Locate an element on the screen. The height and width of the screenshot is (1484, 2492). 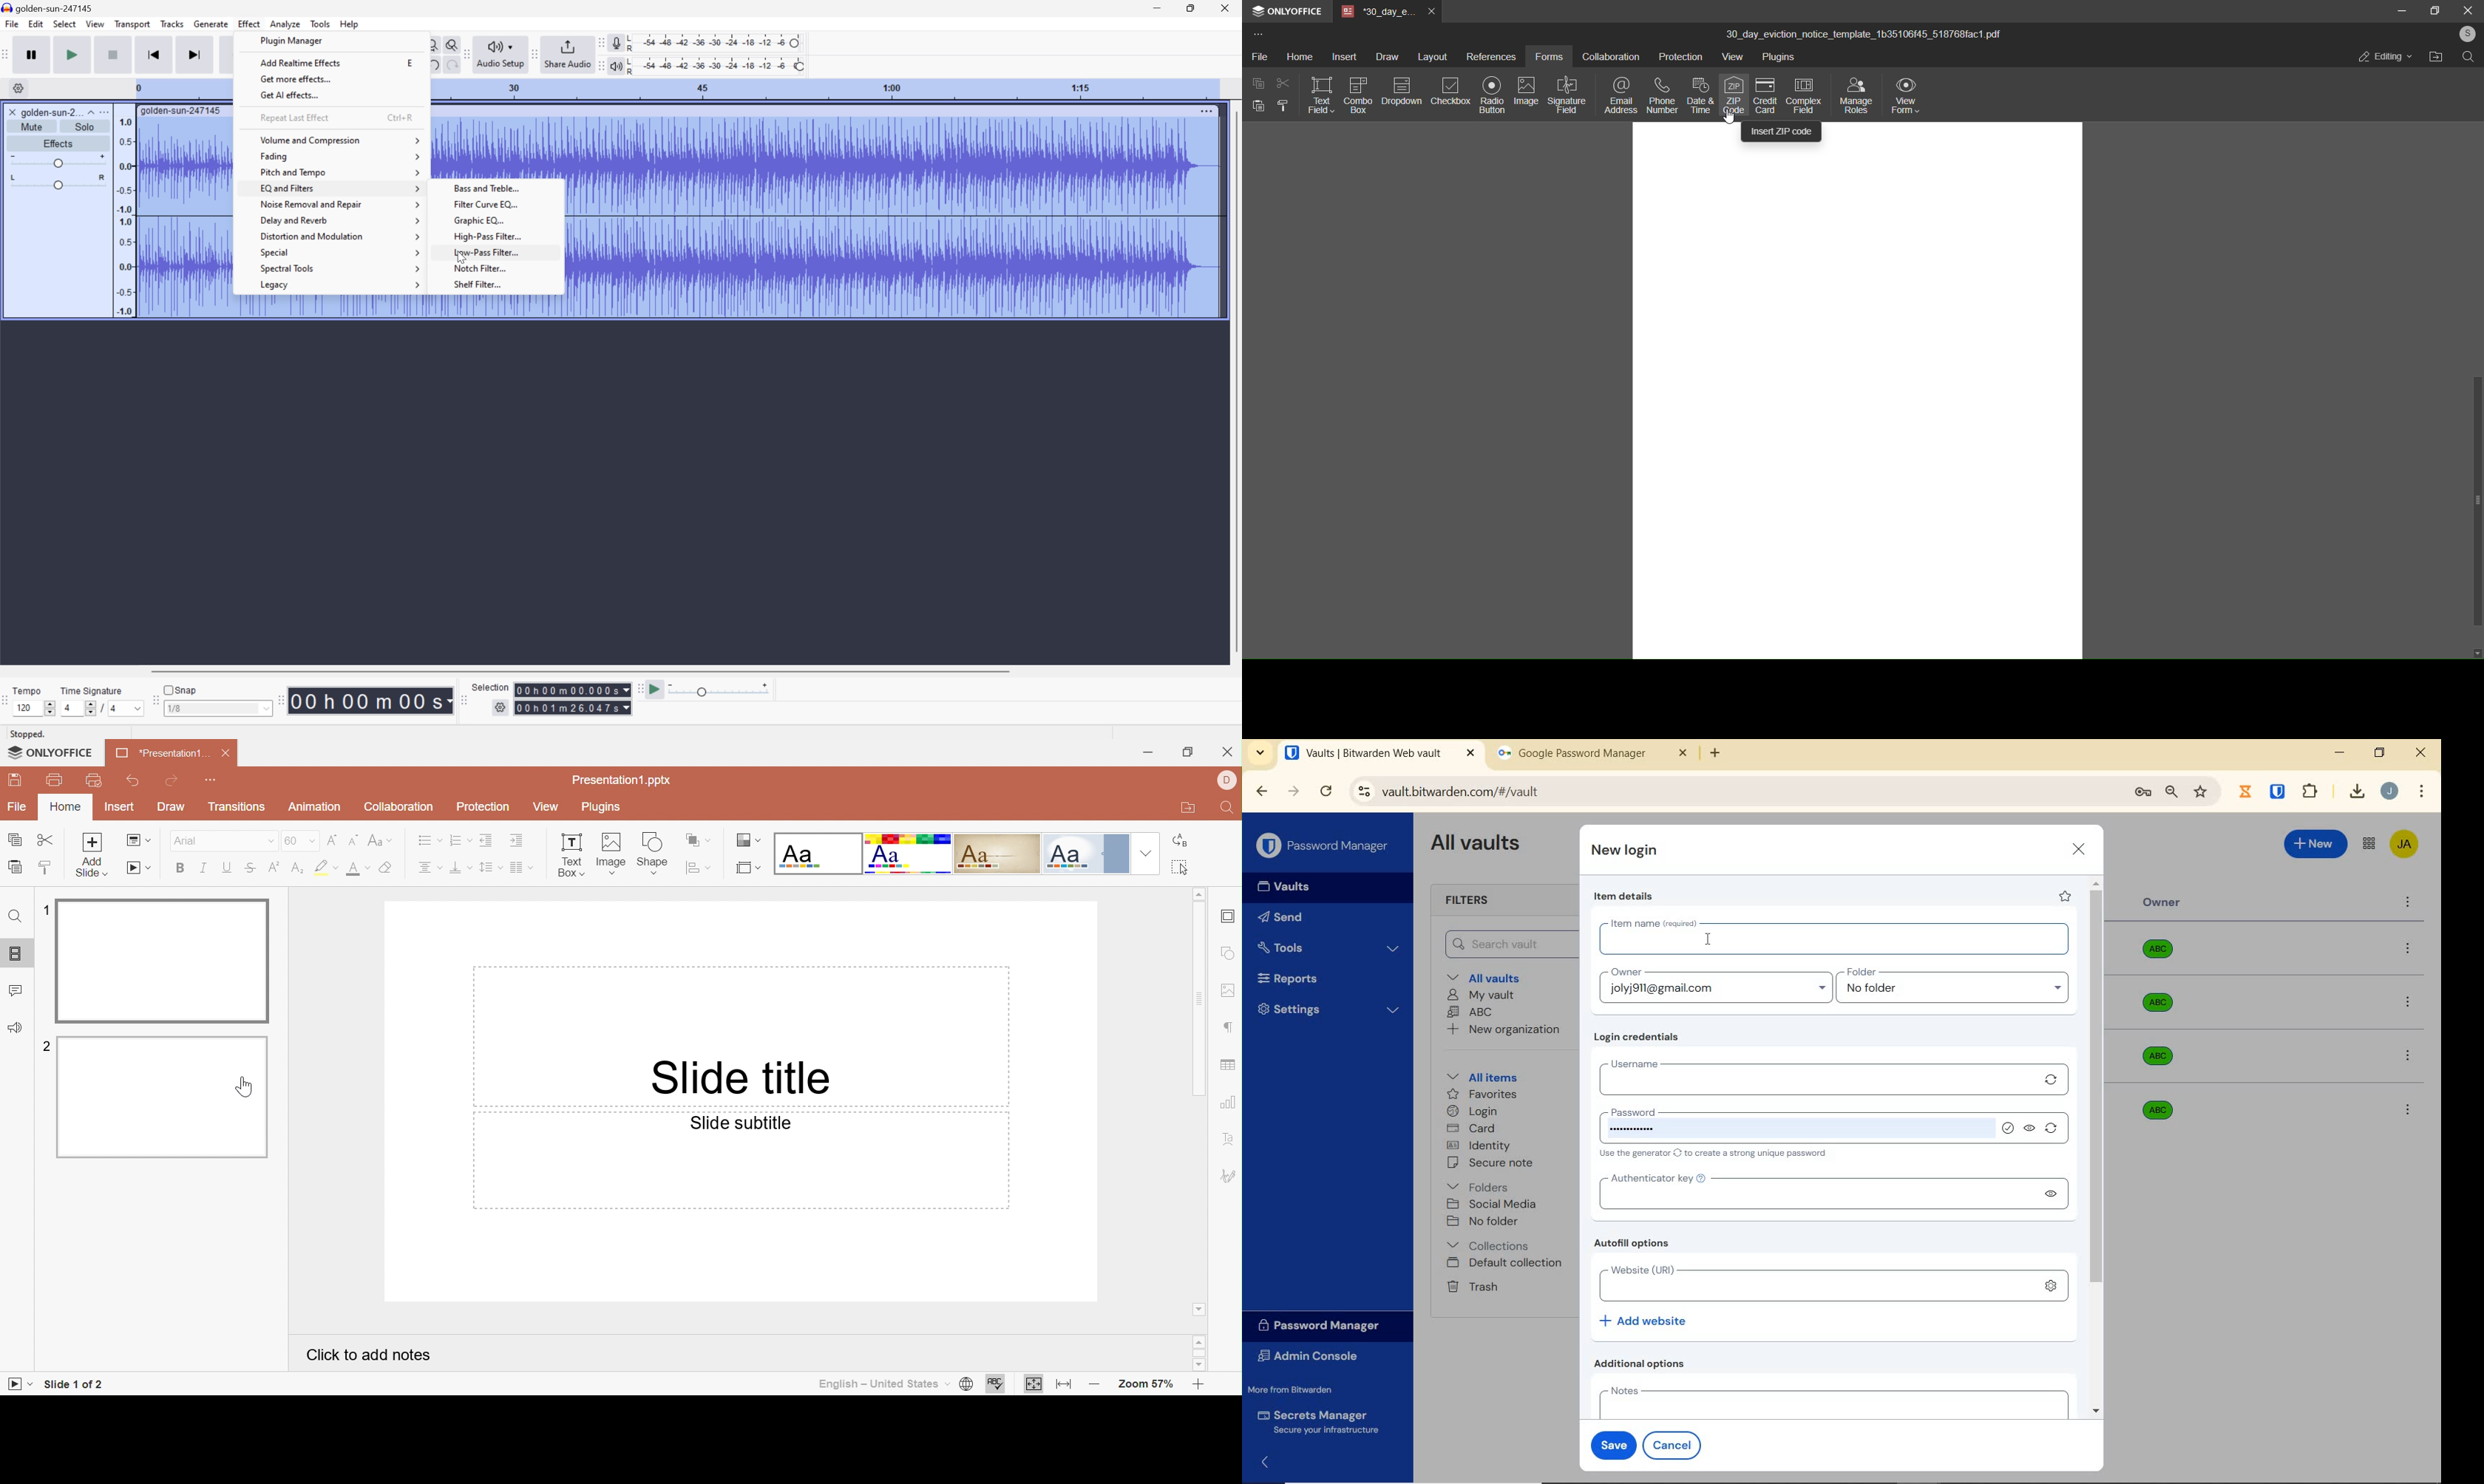
Owner organization is located at coordinates (2163, 1056).